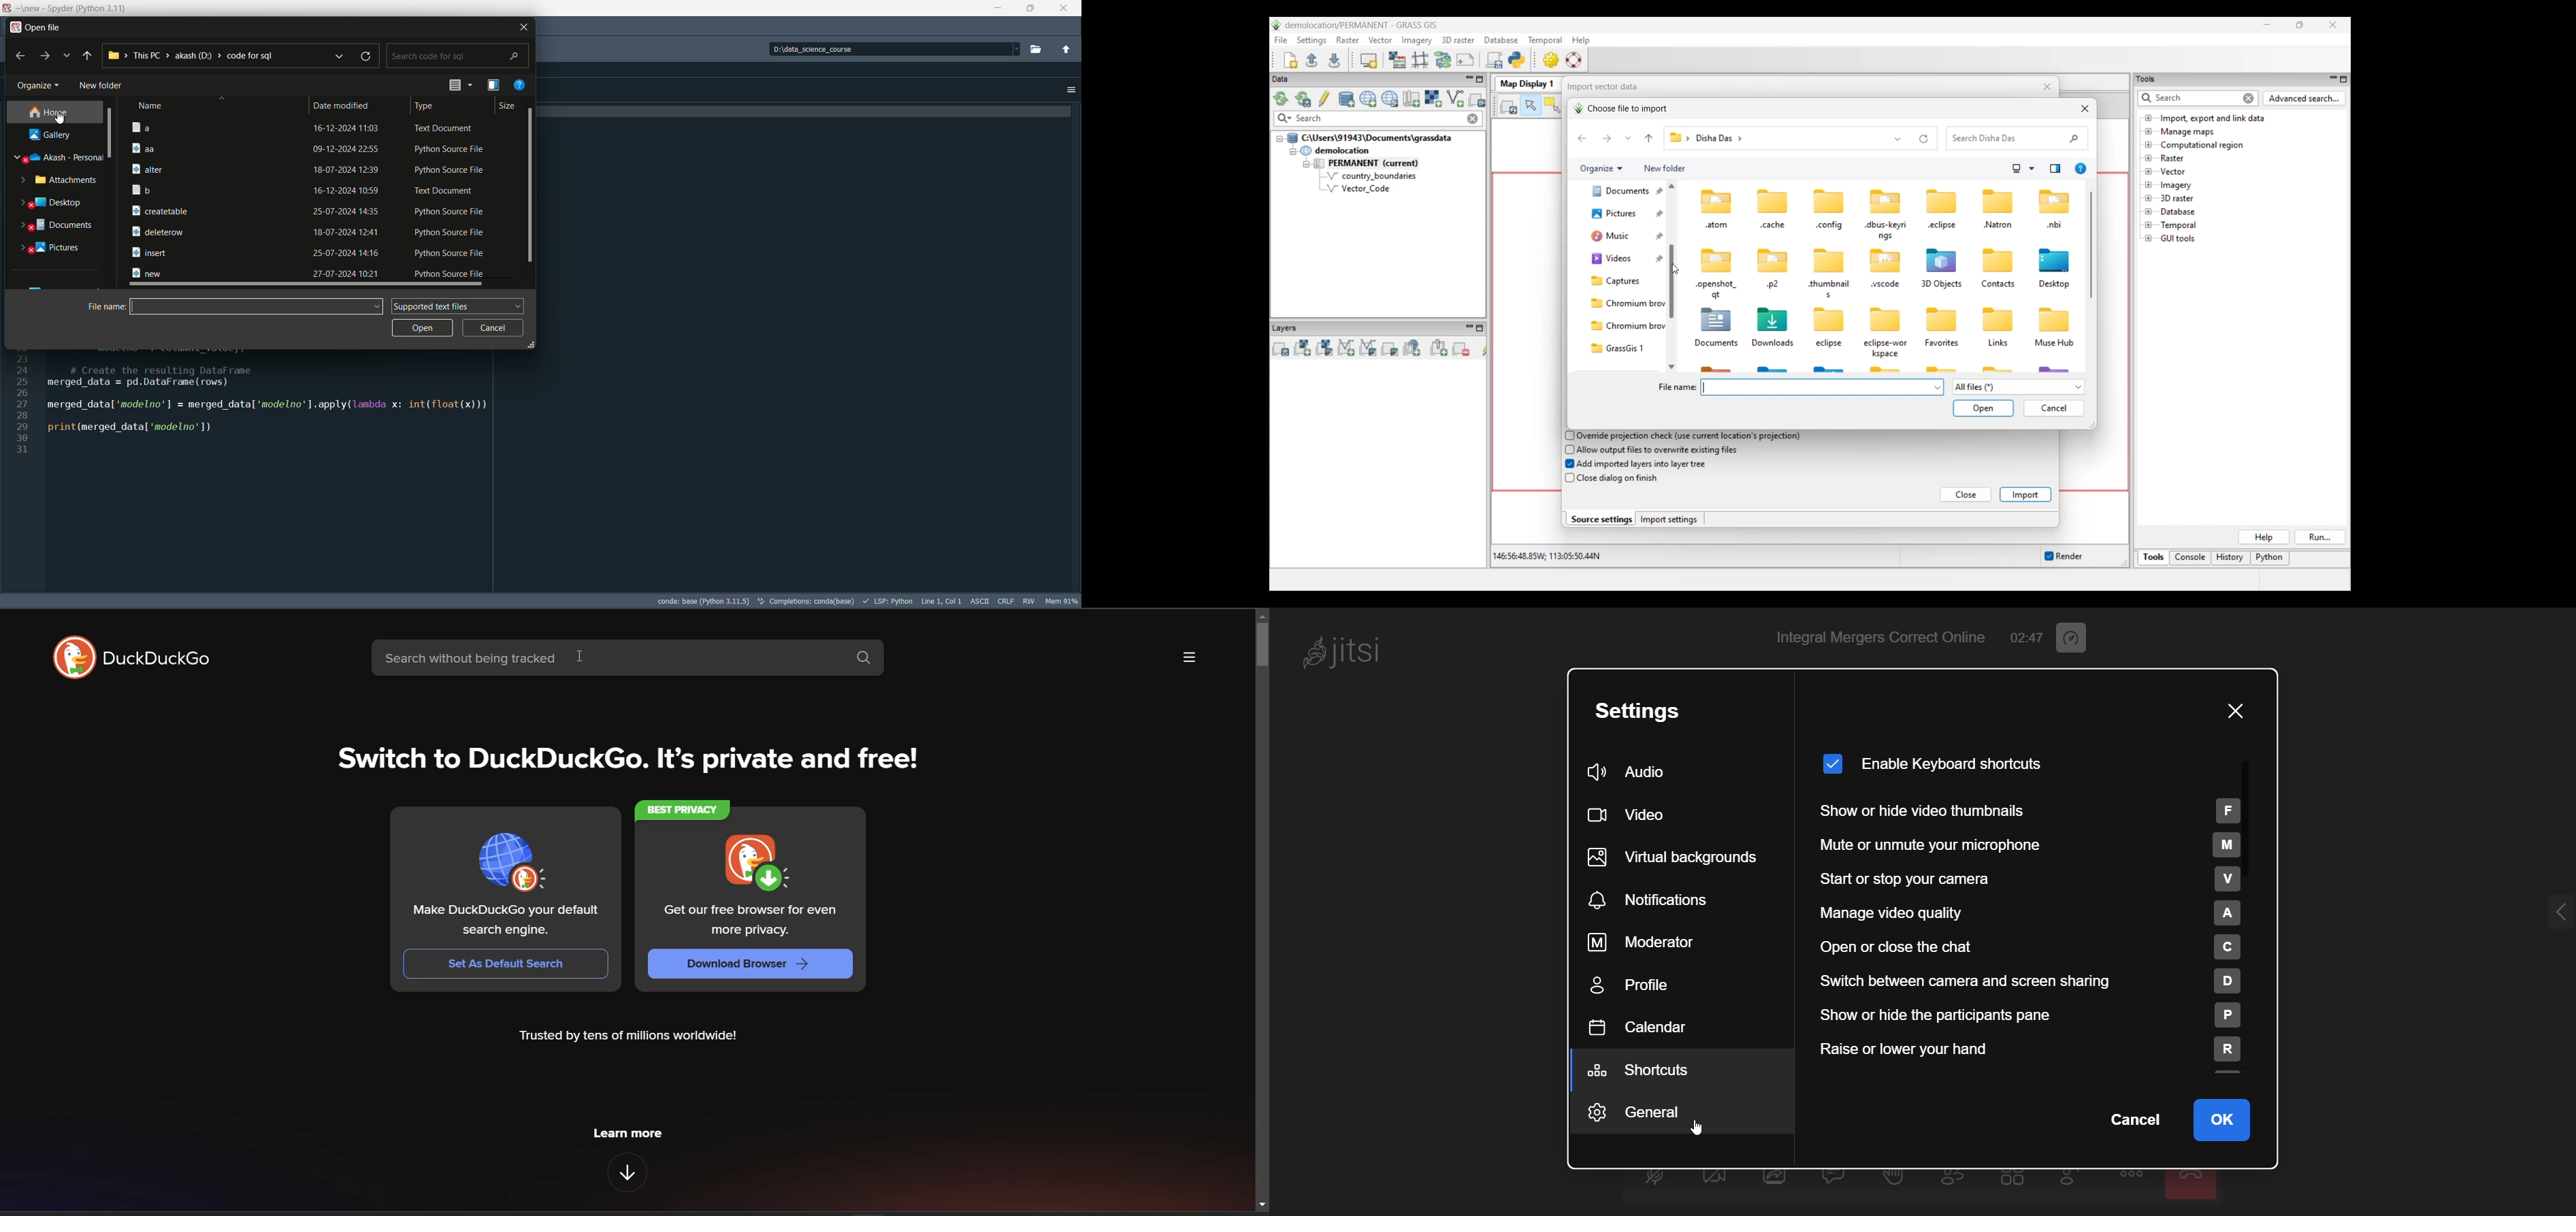  Describe the element at coordinates (1038, 48) in the screenshot. I see `Browse a working directory` at that location.